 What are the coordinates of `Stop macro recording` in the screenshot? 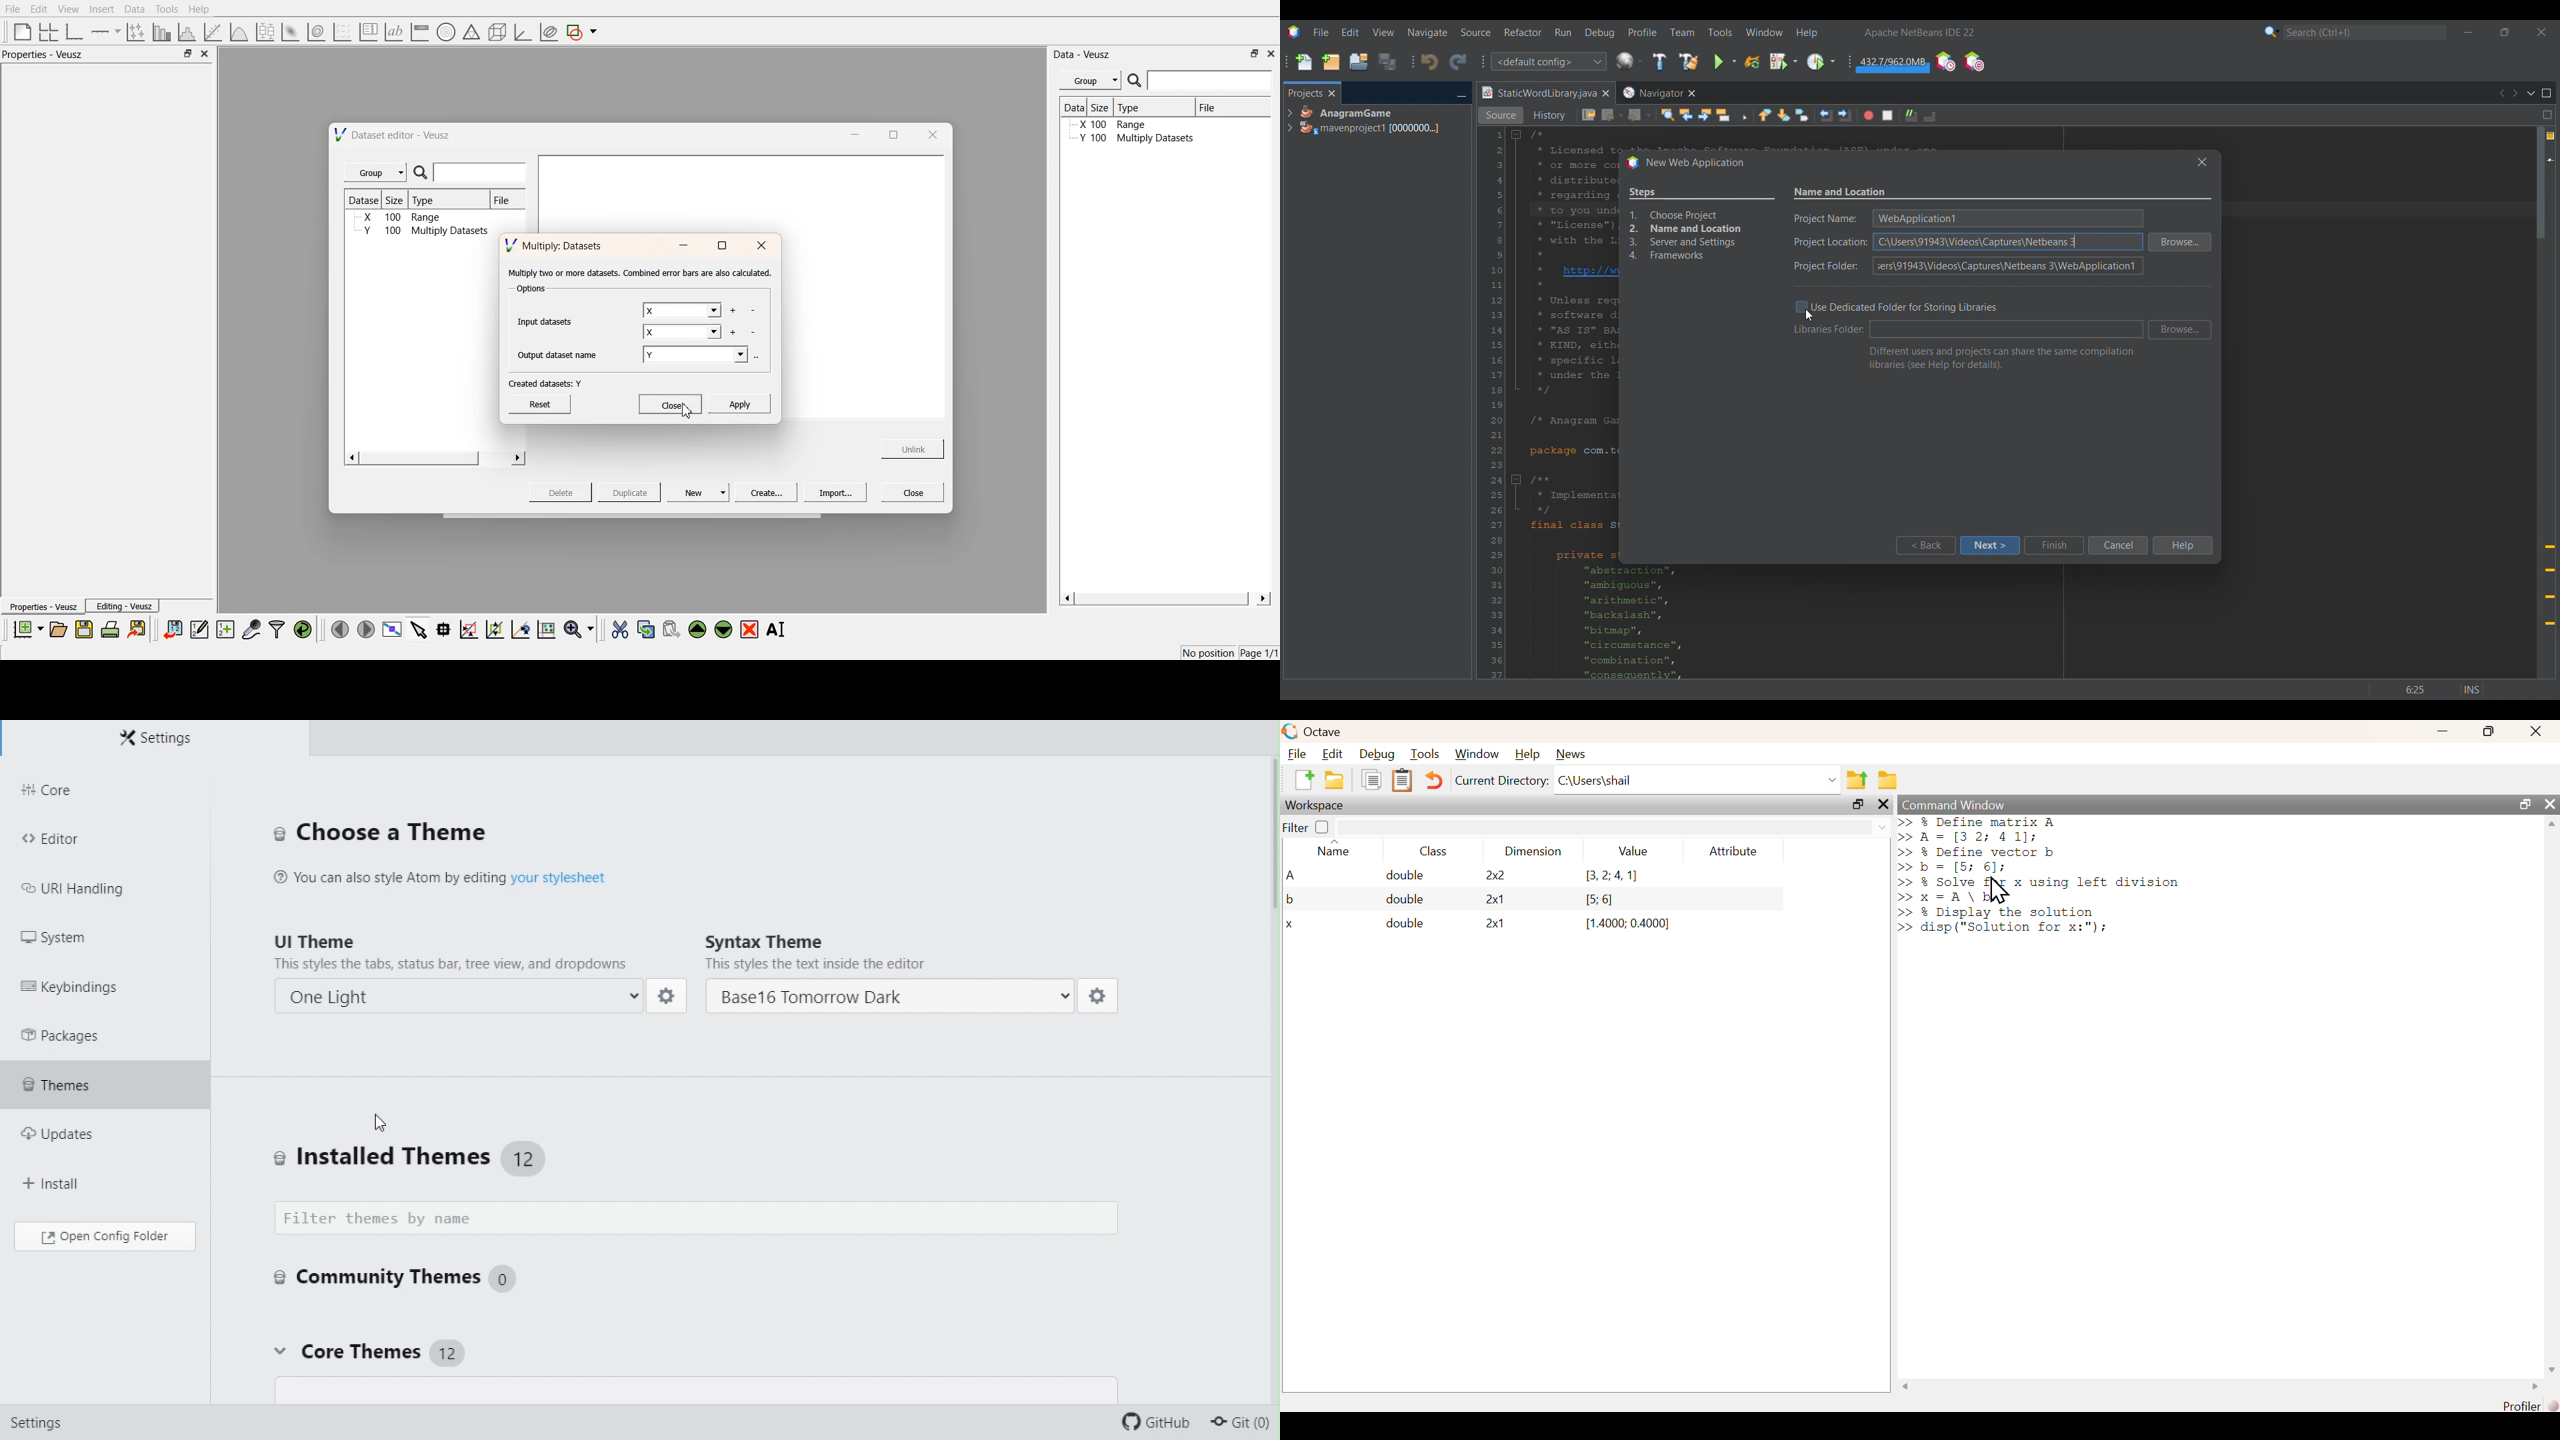 It's located at (1887, 115).